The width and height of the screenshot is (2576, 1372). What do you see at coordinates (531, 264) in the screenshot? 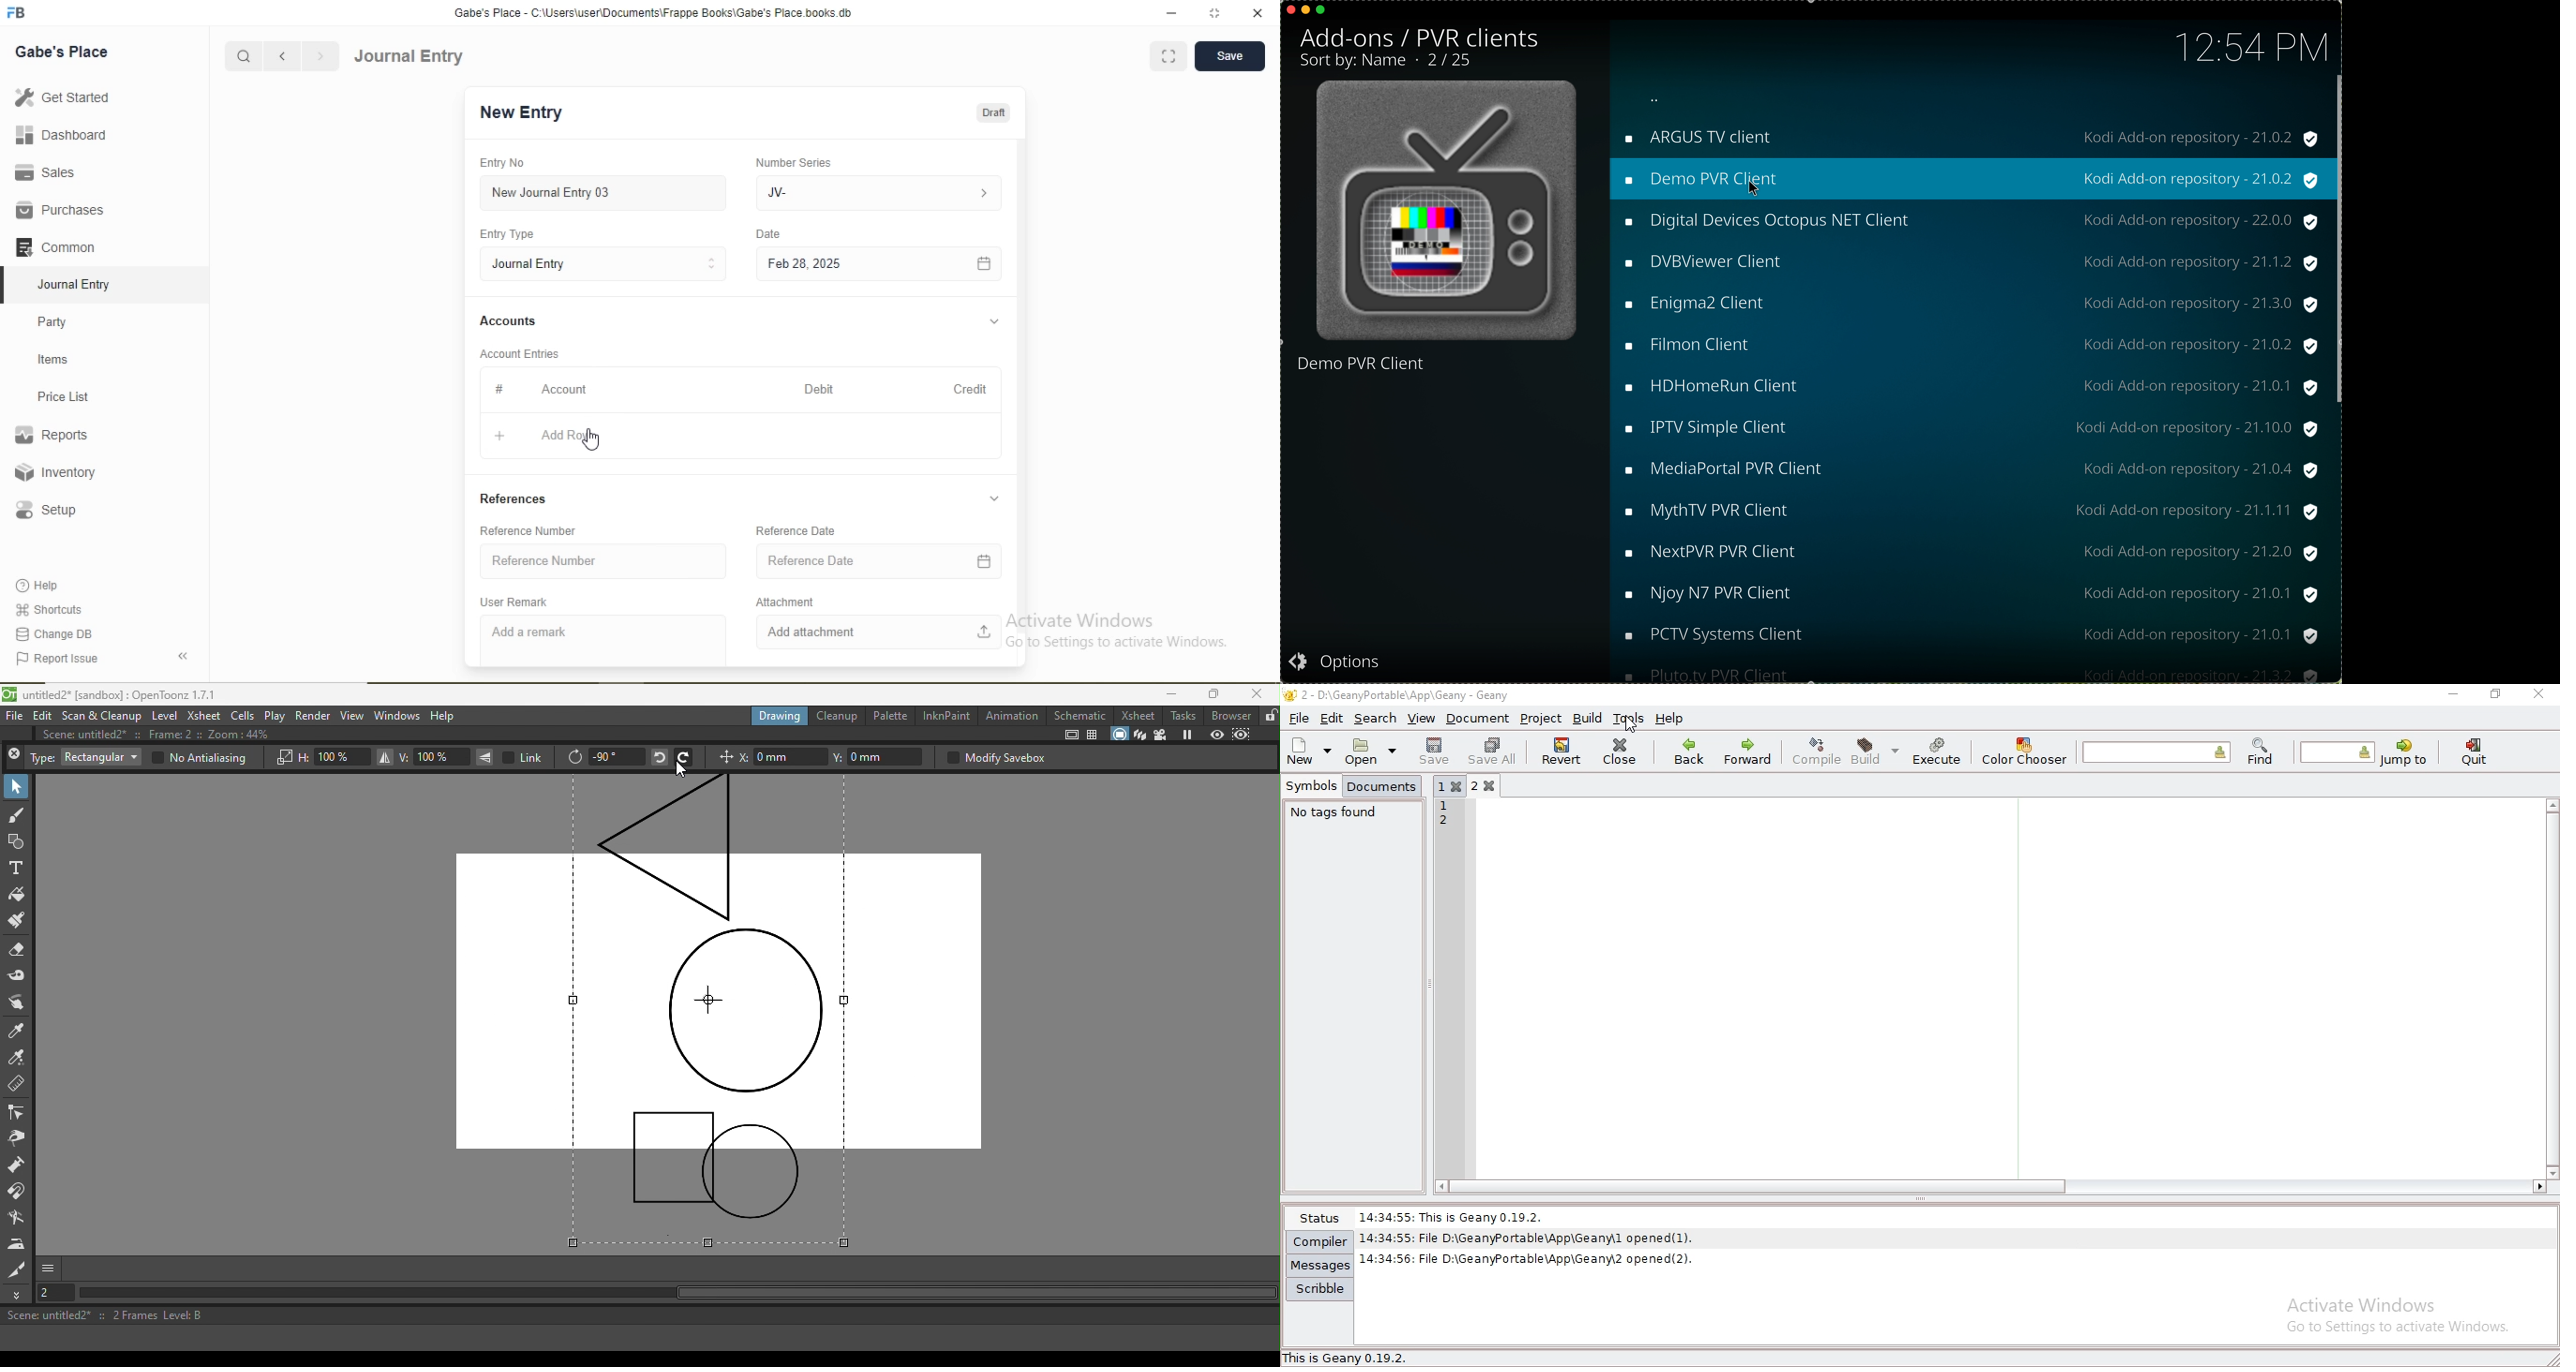
I see `Journal Entry` at bounding box center [531, 264].